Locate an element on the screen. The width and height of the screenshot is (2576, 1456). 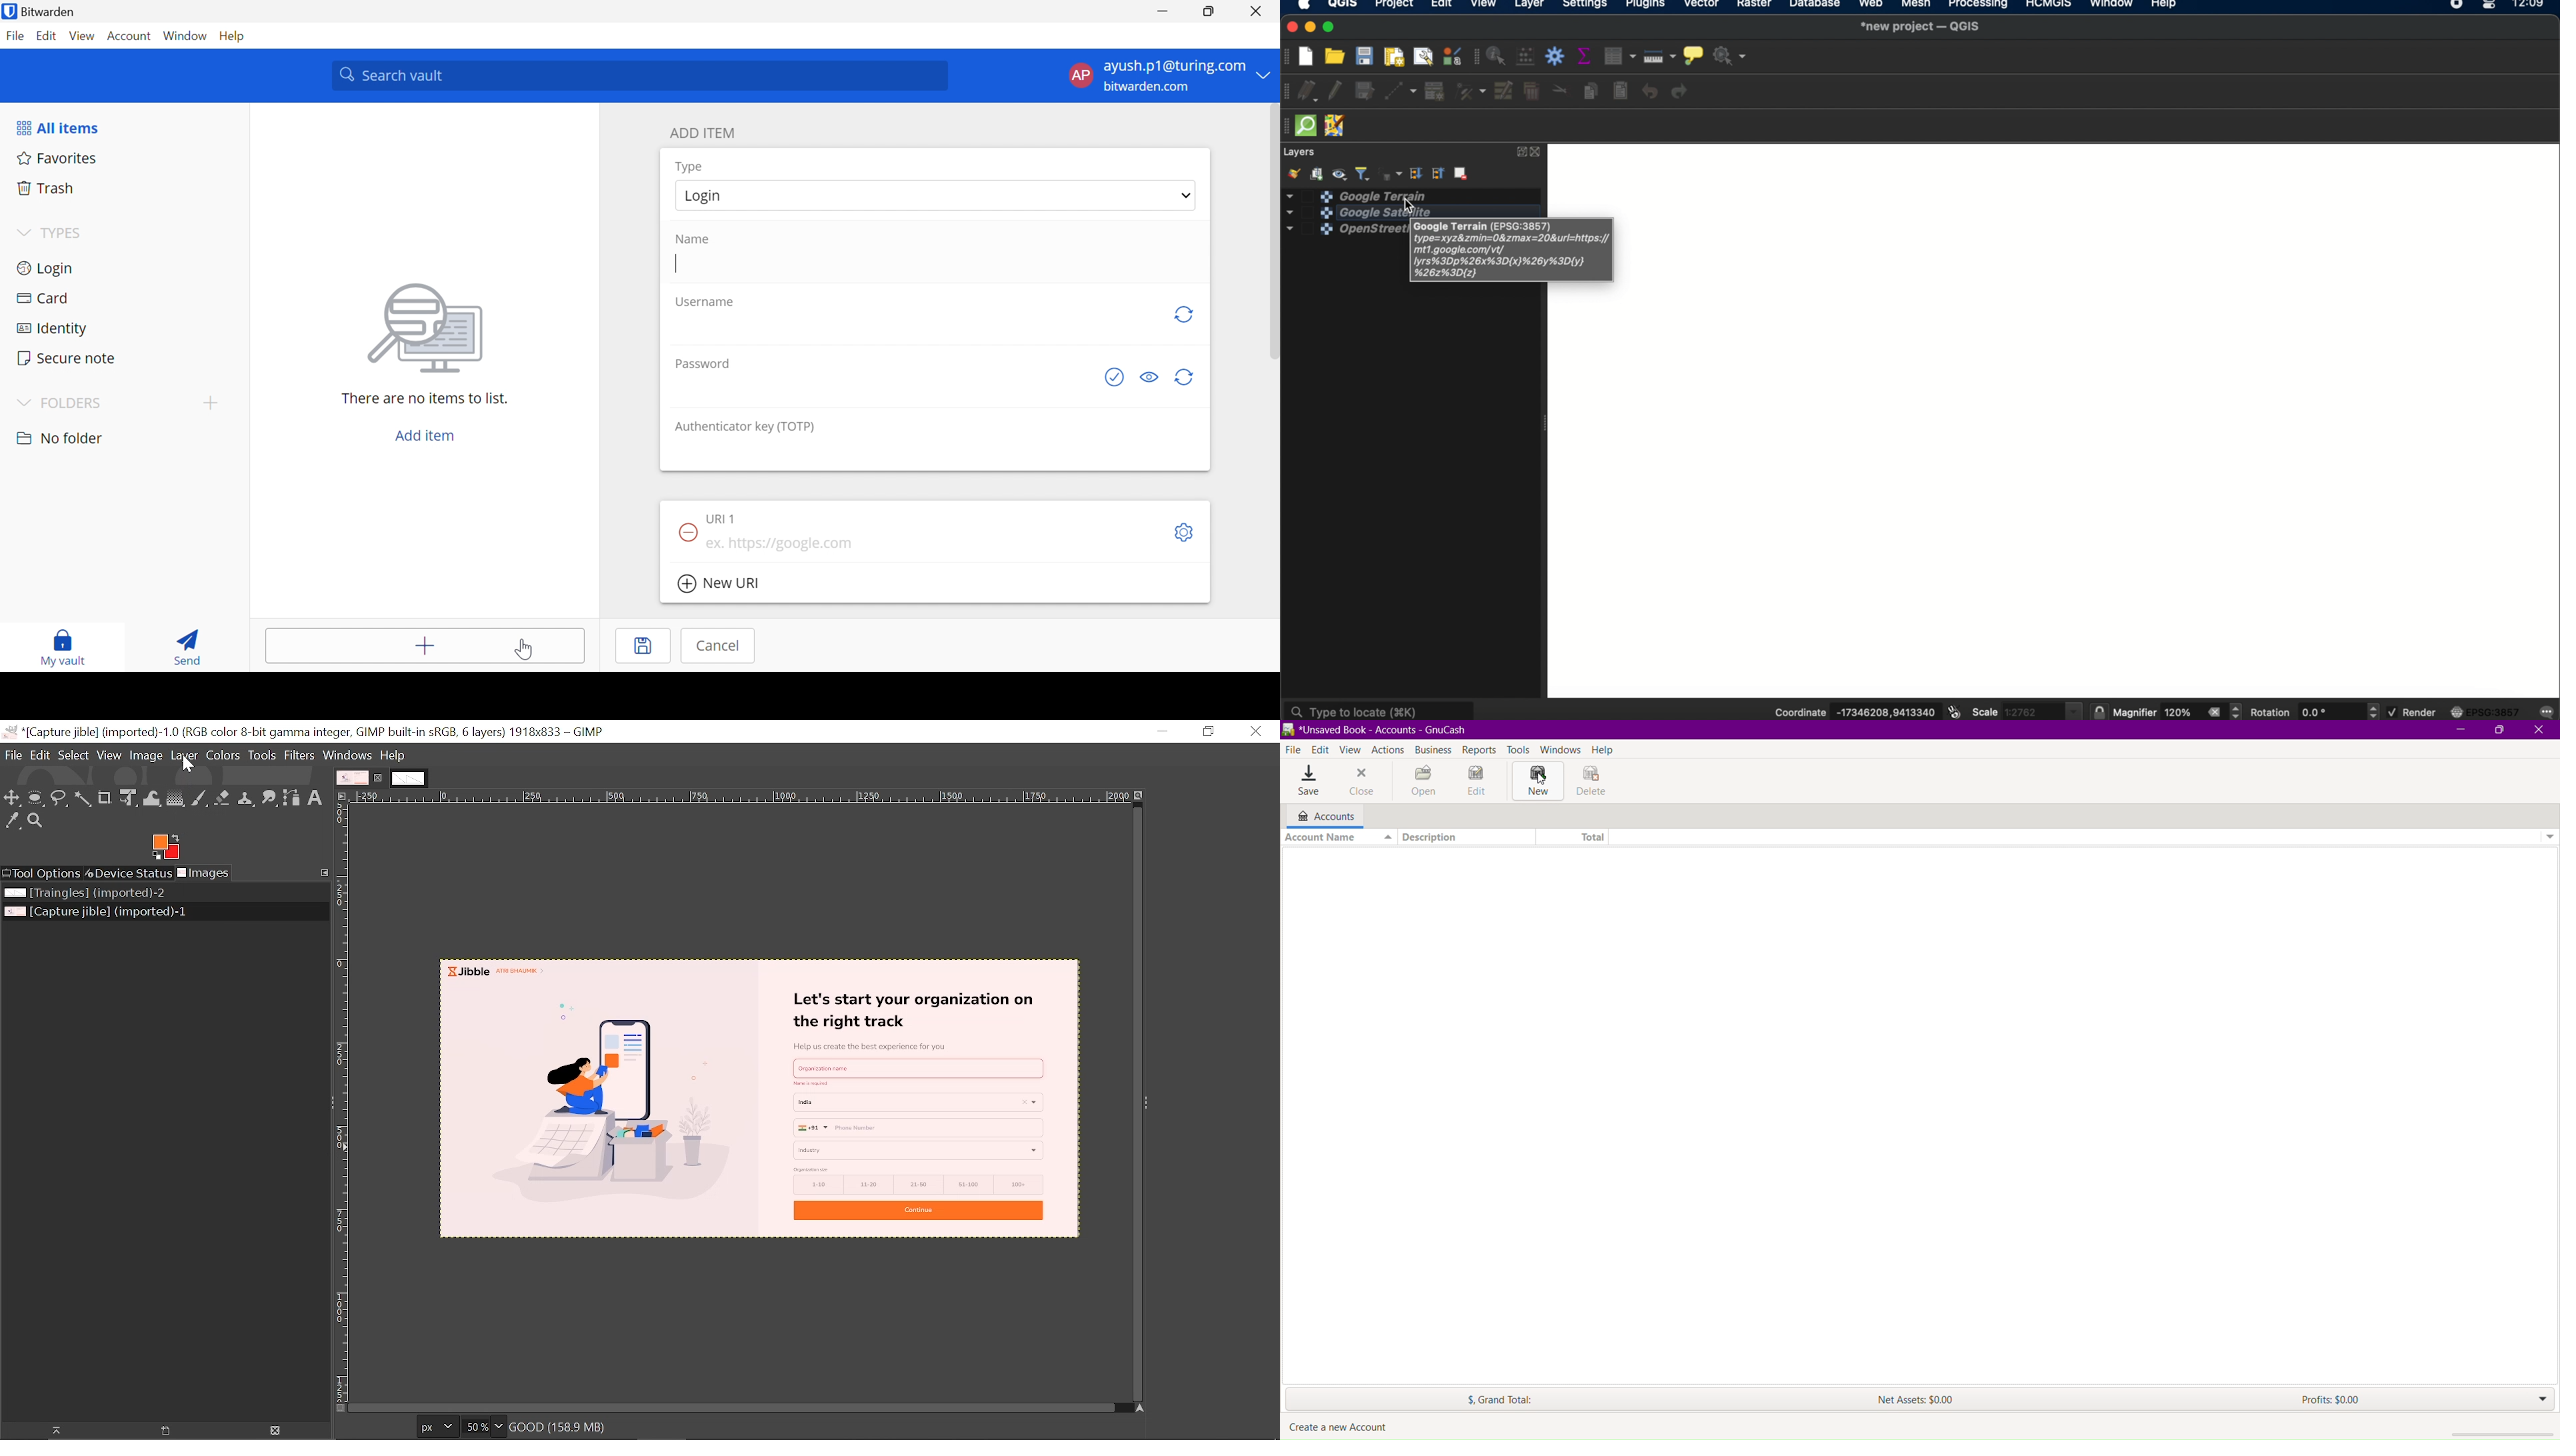
Search vault is located at coordinates (639, 75).